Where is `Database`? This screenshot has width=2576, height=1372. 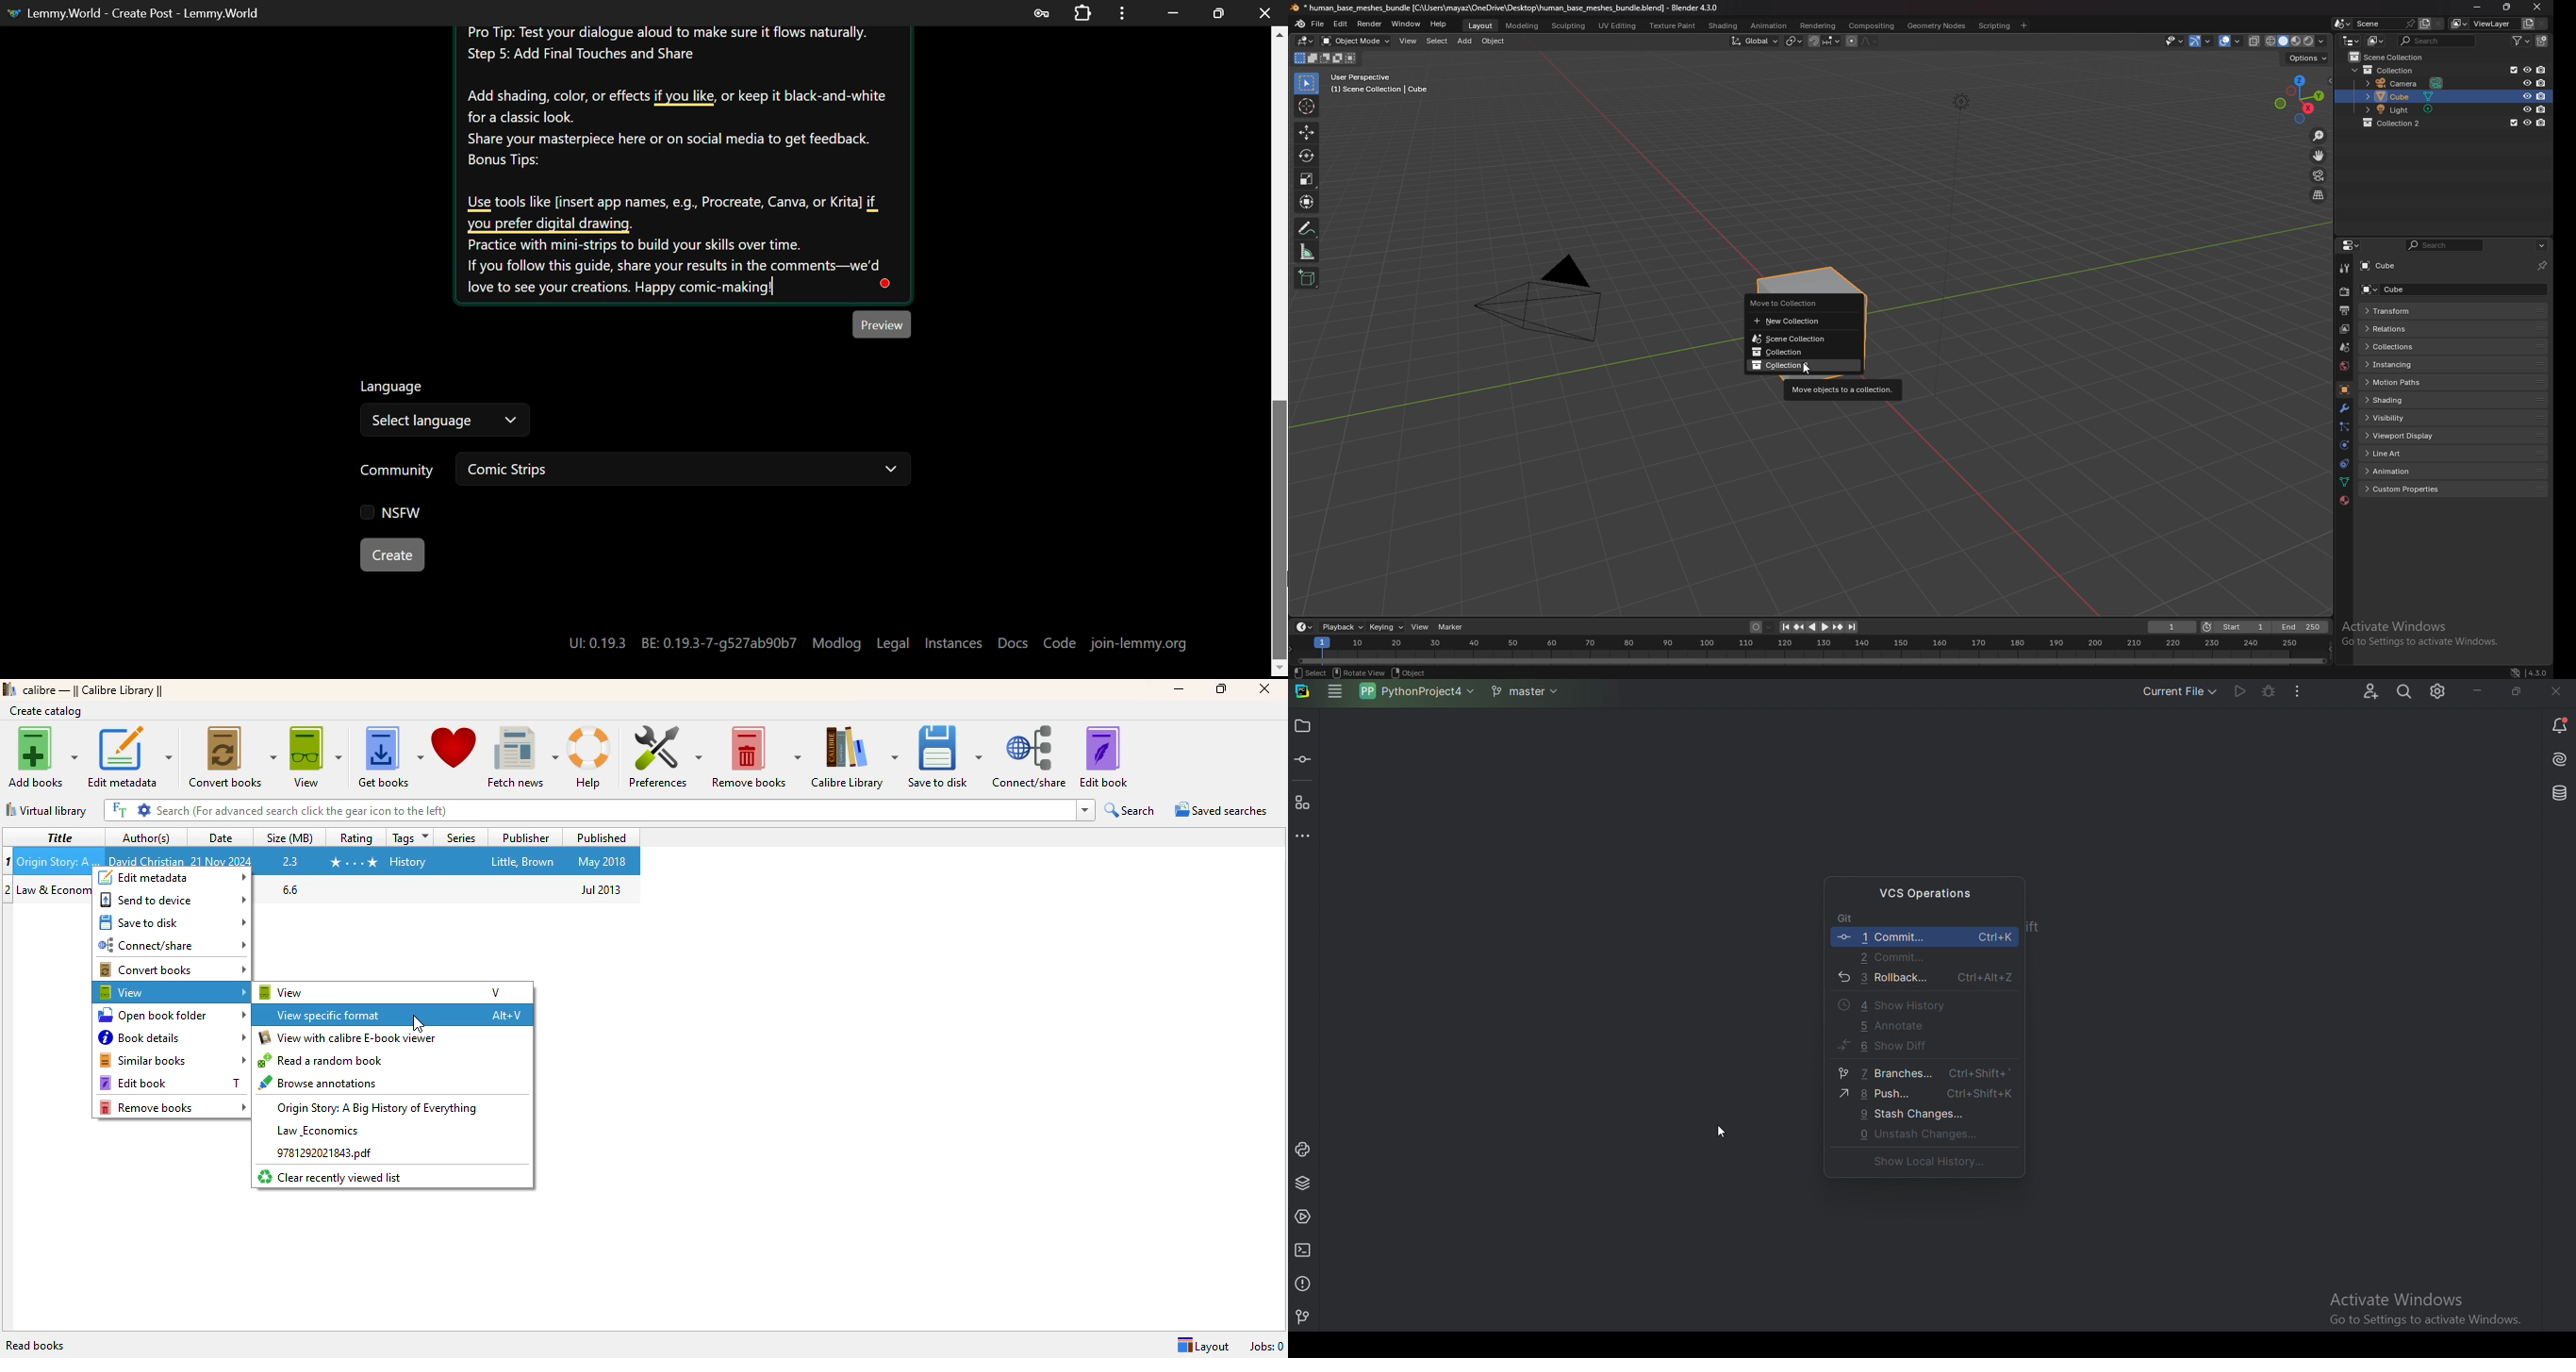 Database is located at coordinates (2557, 793).